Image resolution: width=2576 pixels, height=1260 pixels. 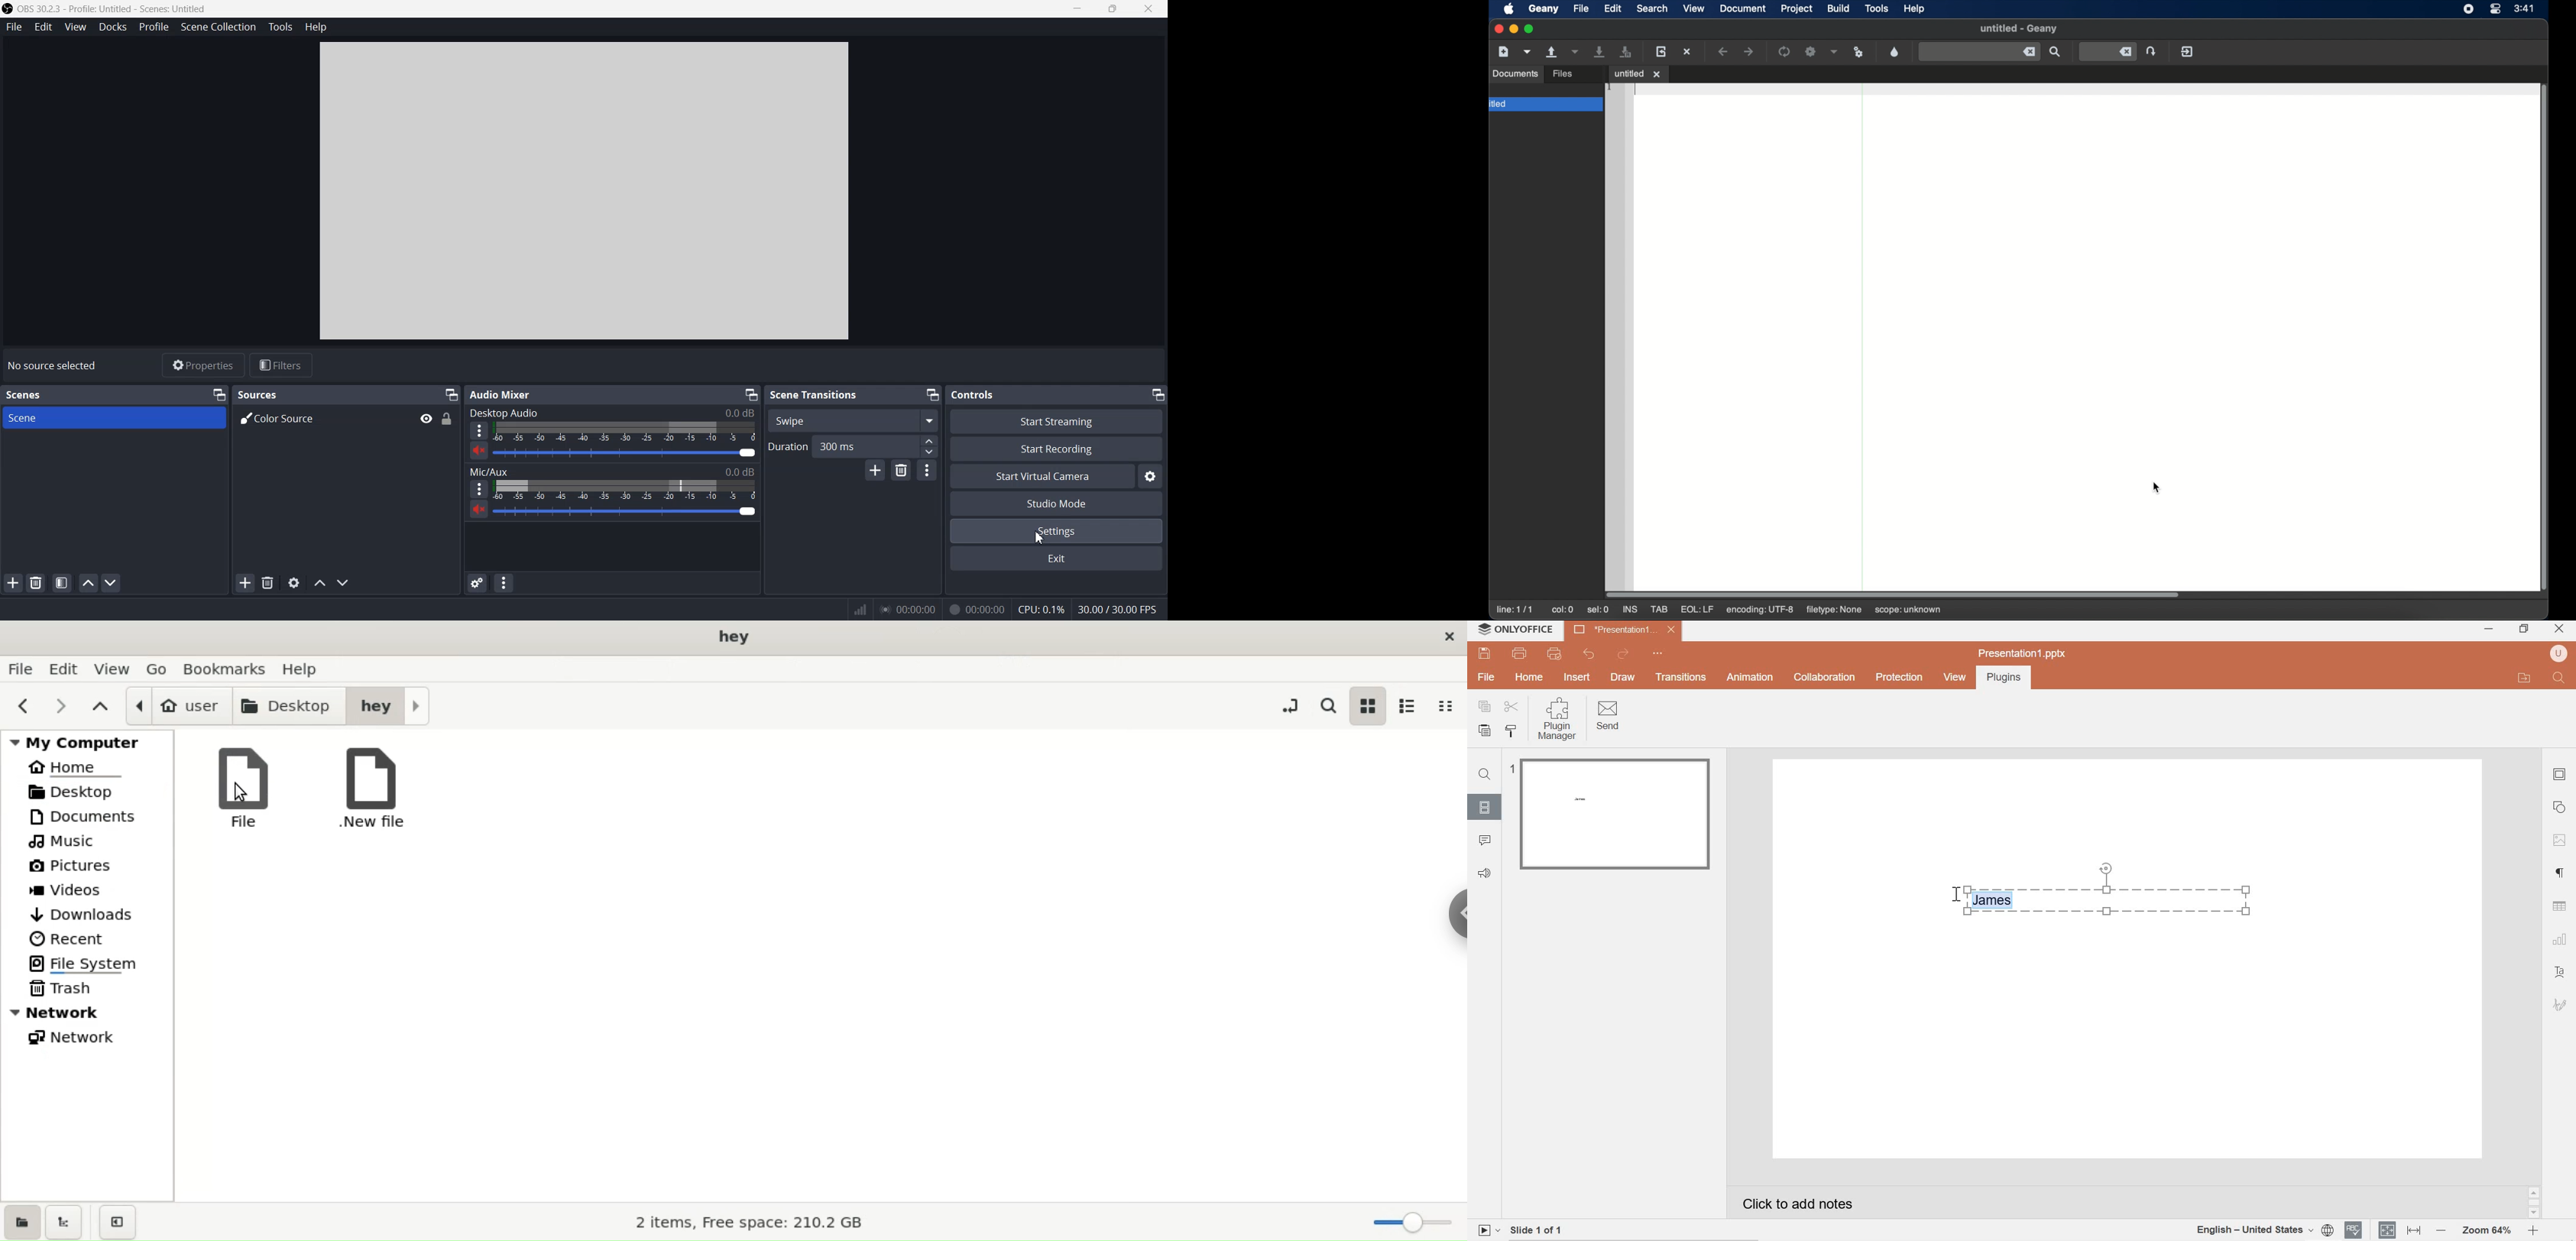 I want to click on Move scene down, so click(x=111, y=583).